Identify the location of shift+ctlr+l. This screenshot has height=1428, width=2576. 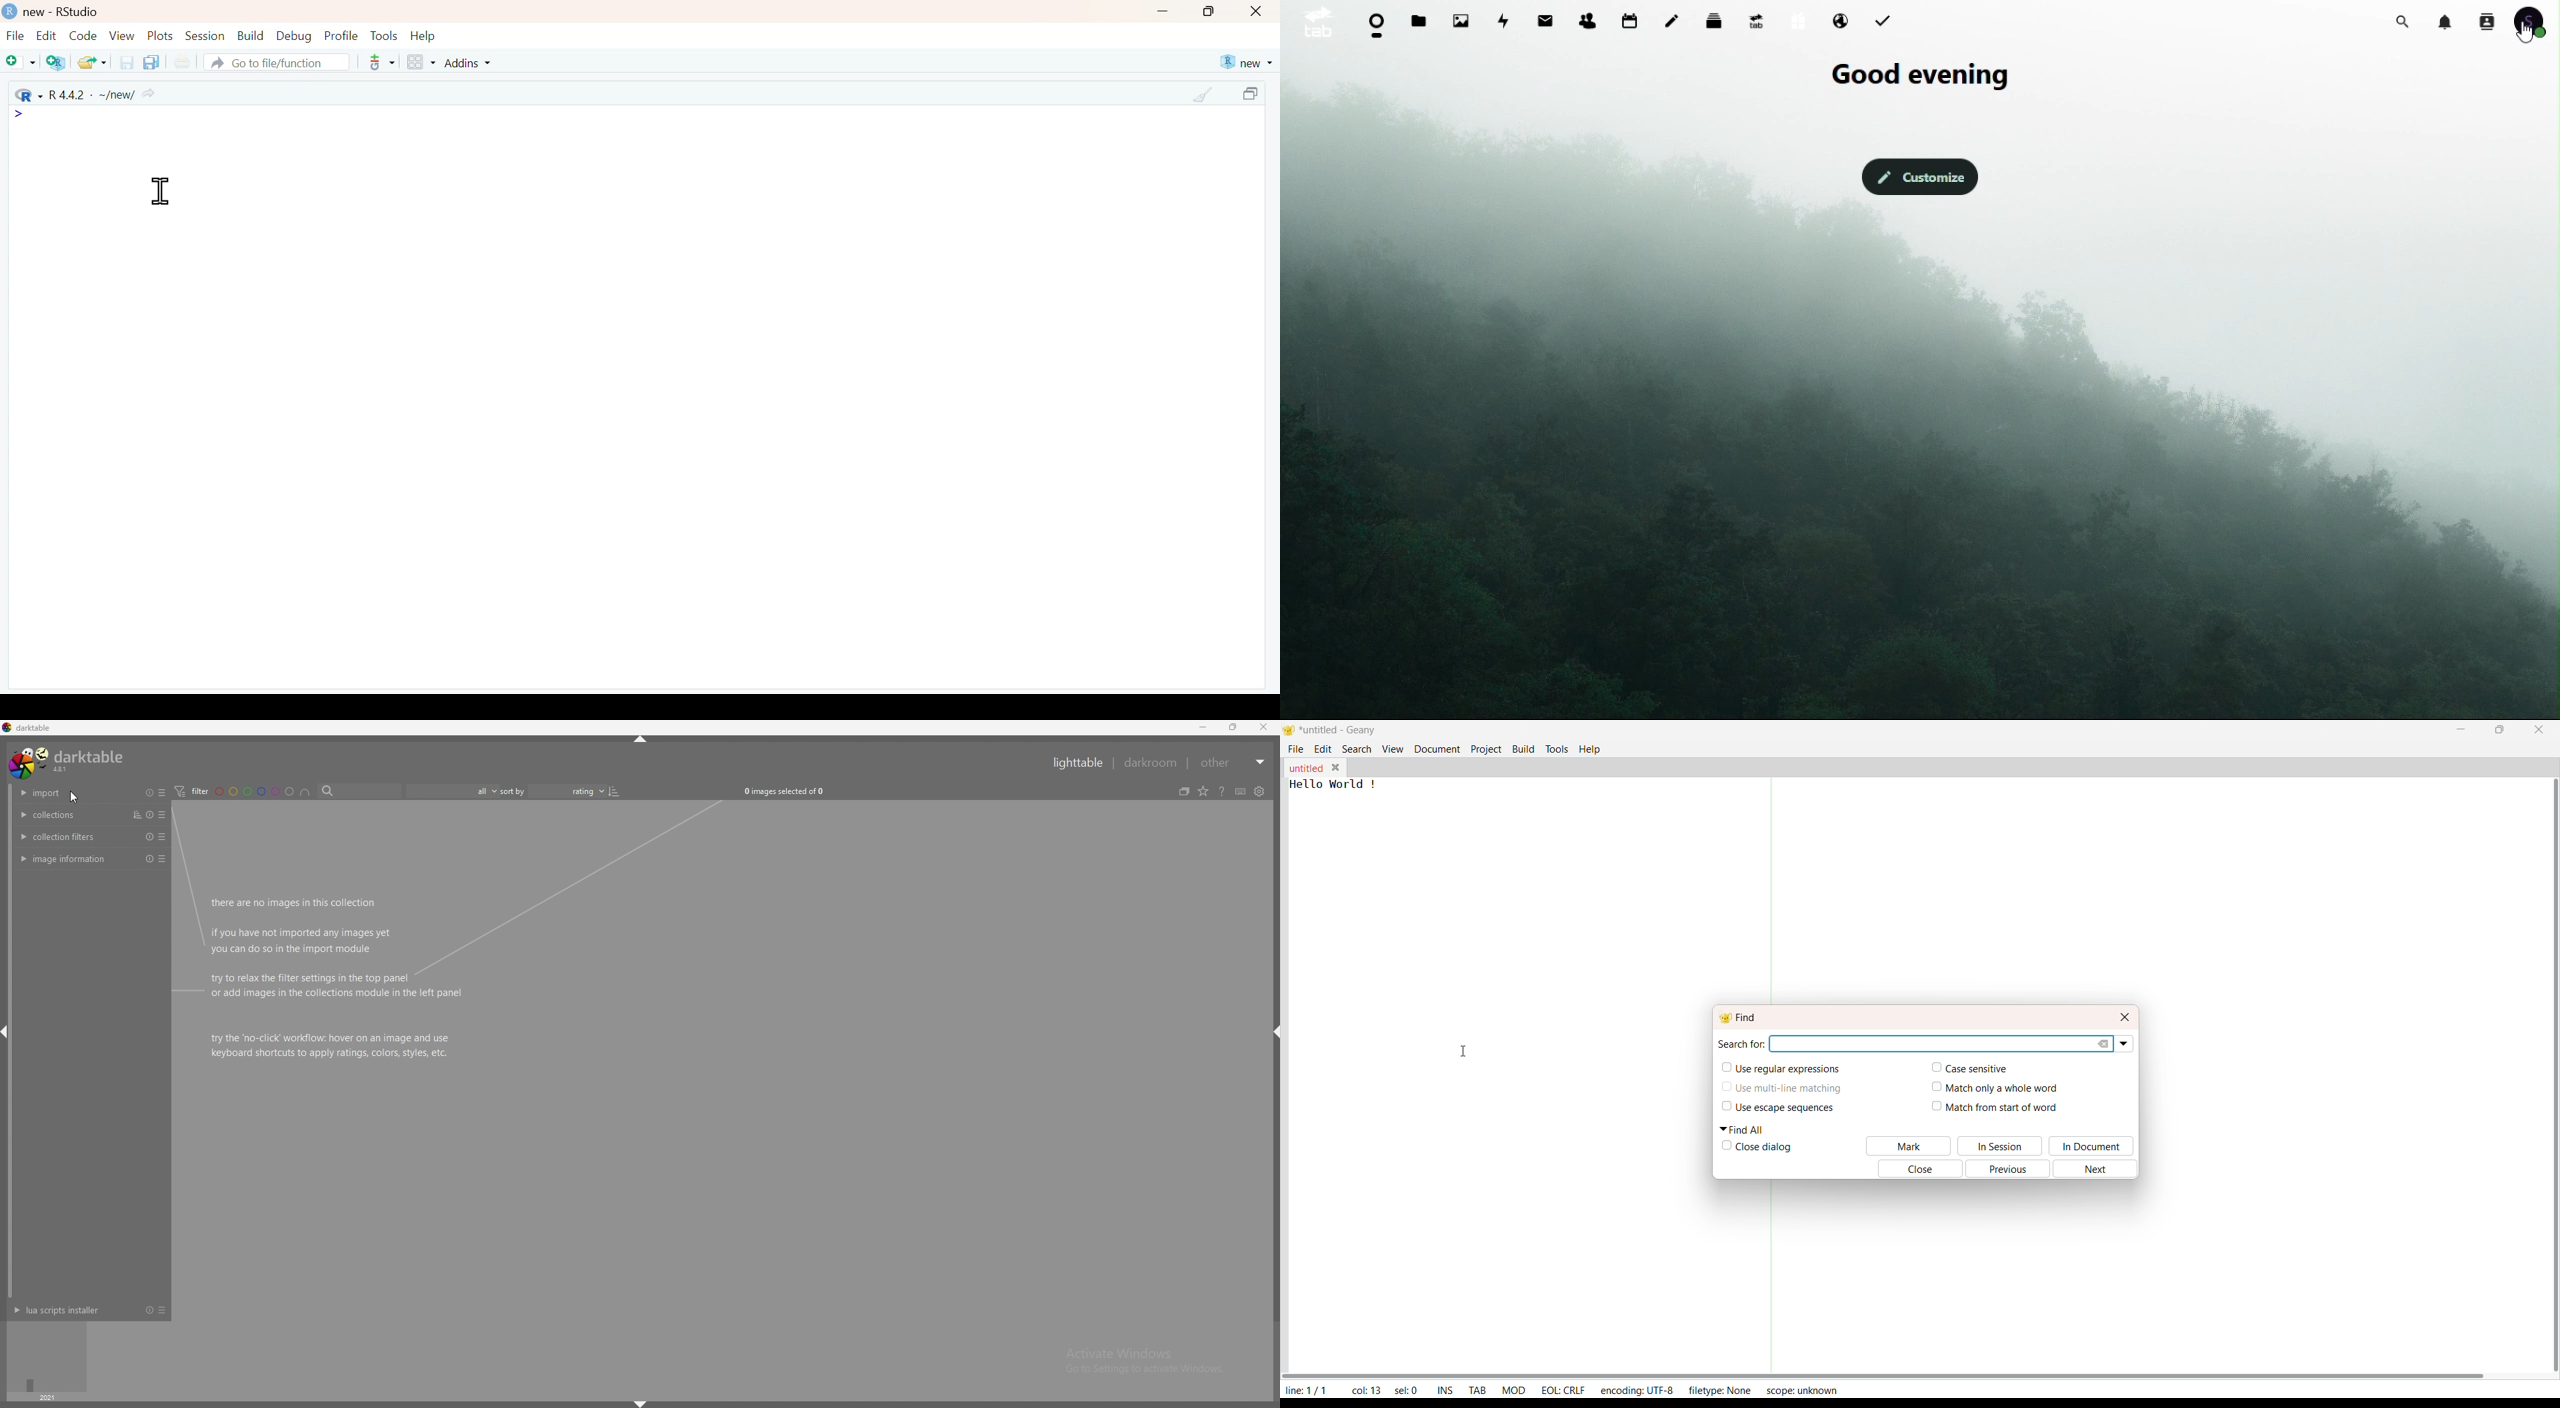
(8, 1034).